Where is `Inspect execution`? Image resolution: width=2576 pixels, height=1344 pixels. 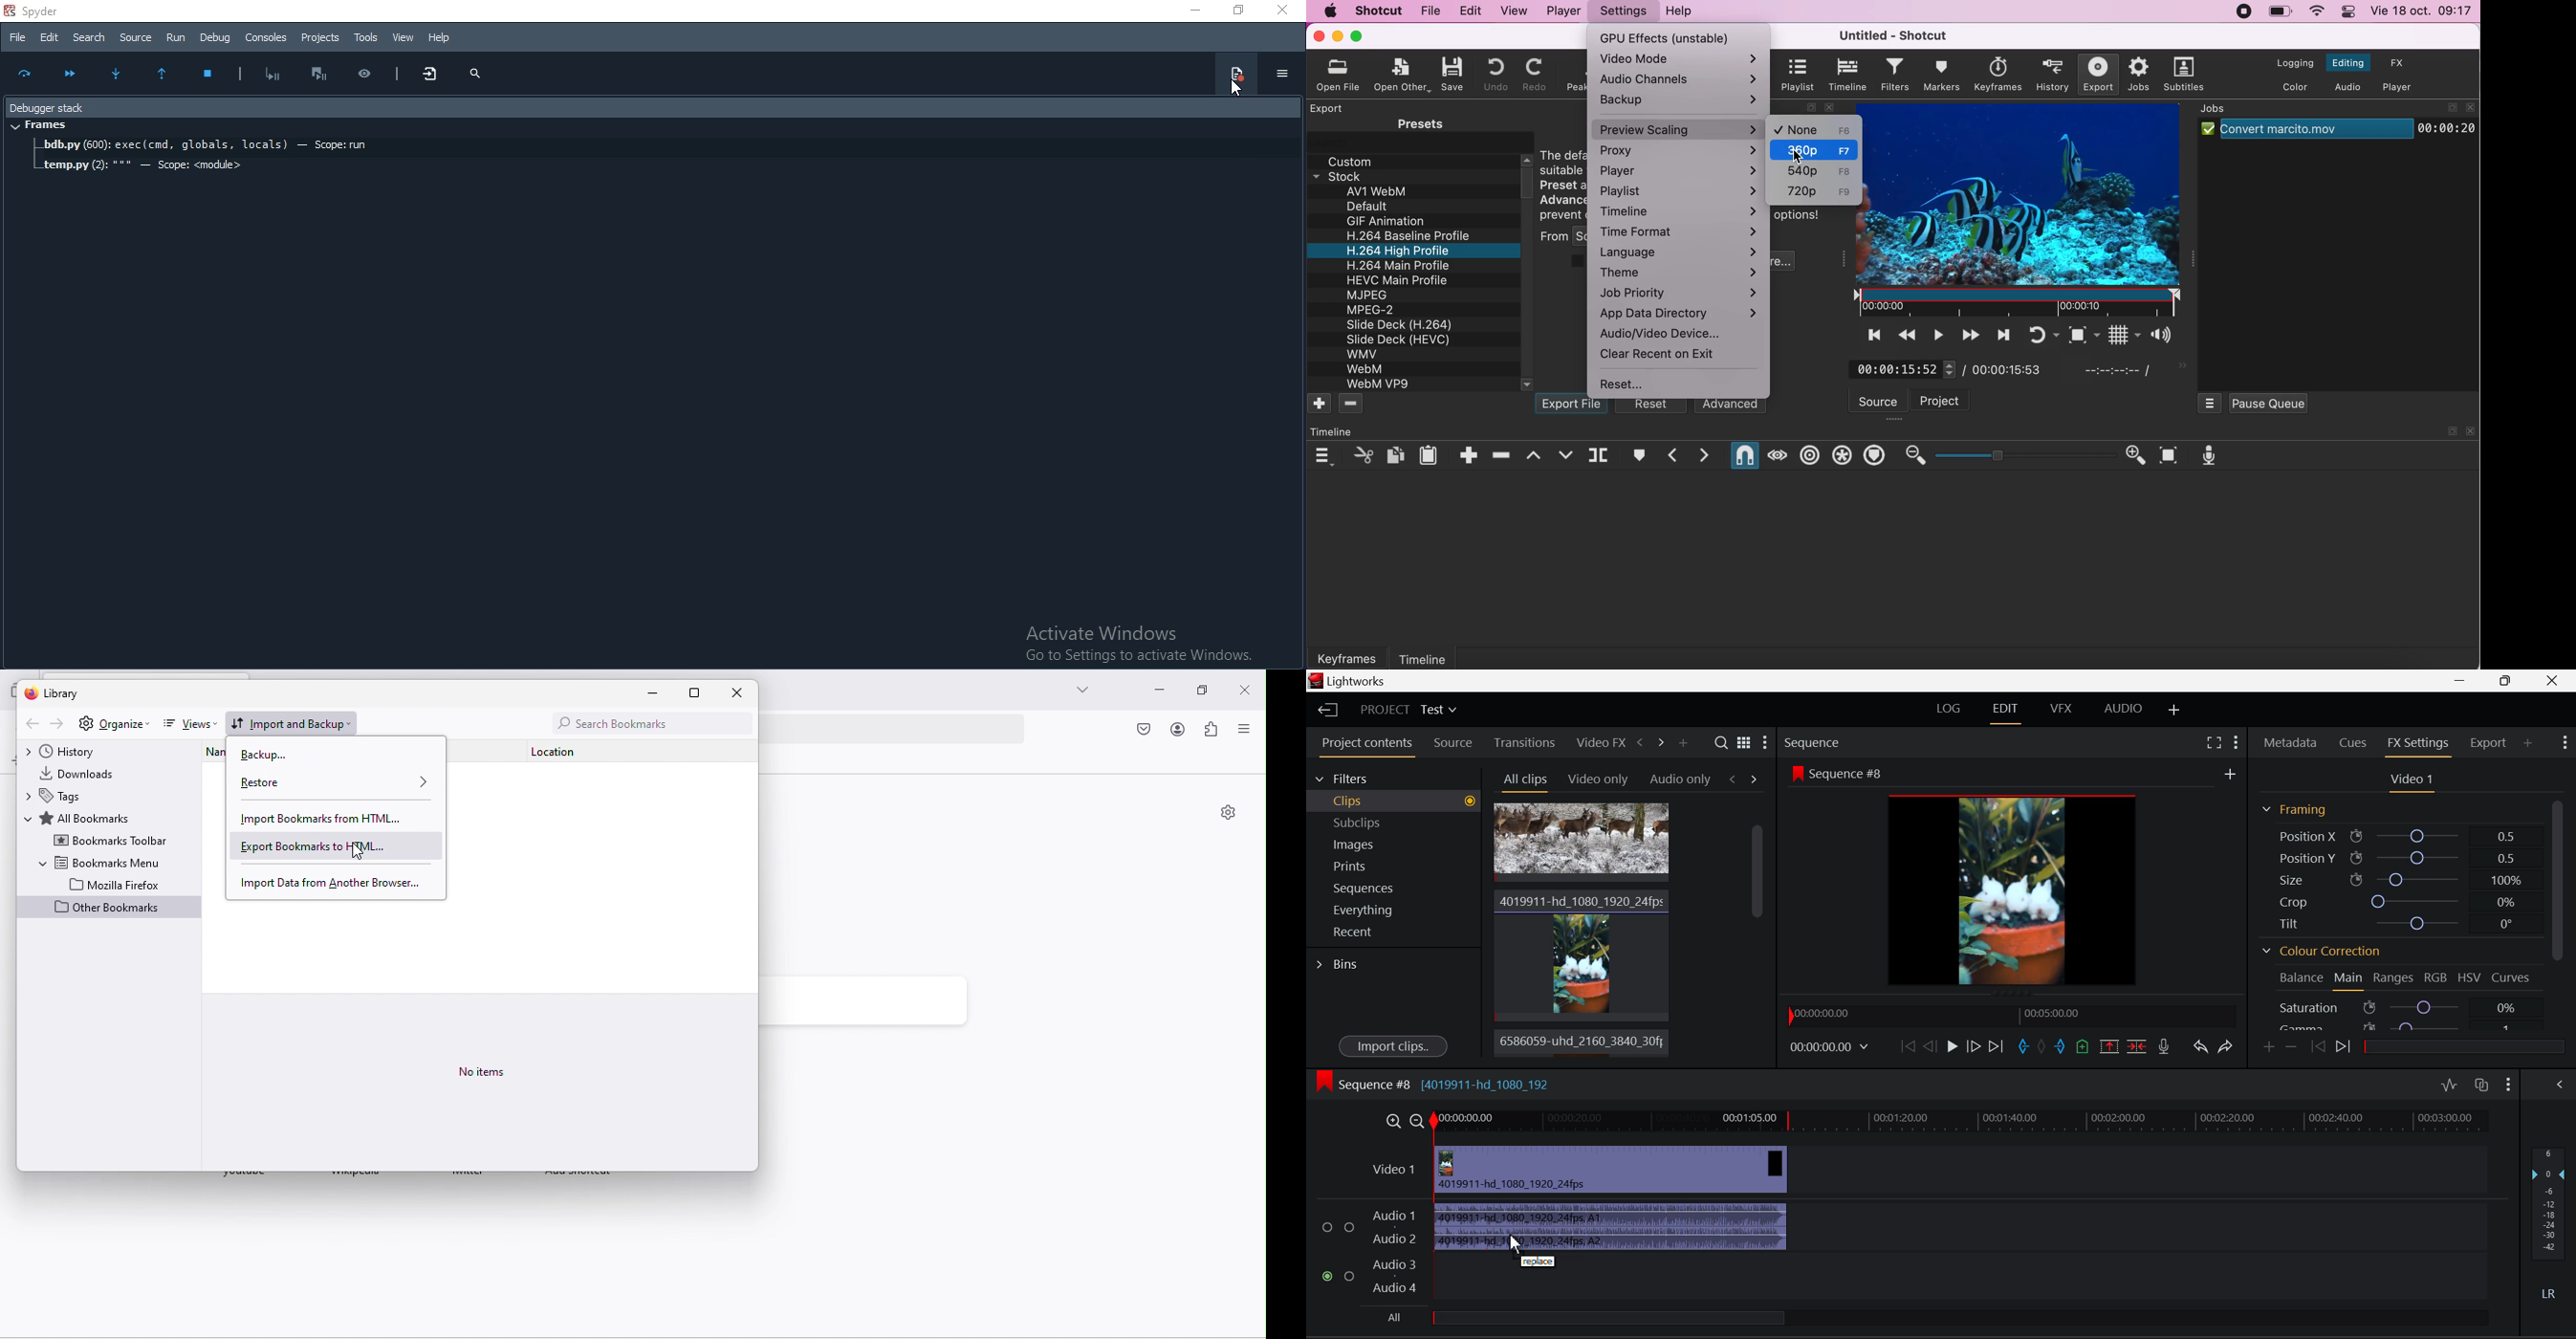
Inspect execution is located at coordinates (372, 71).